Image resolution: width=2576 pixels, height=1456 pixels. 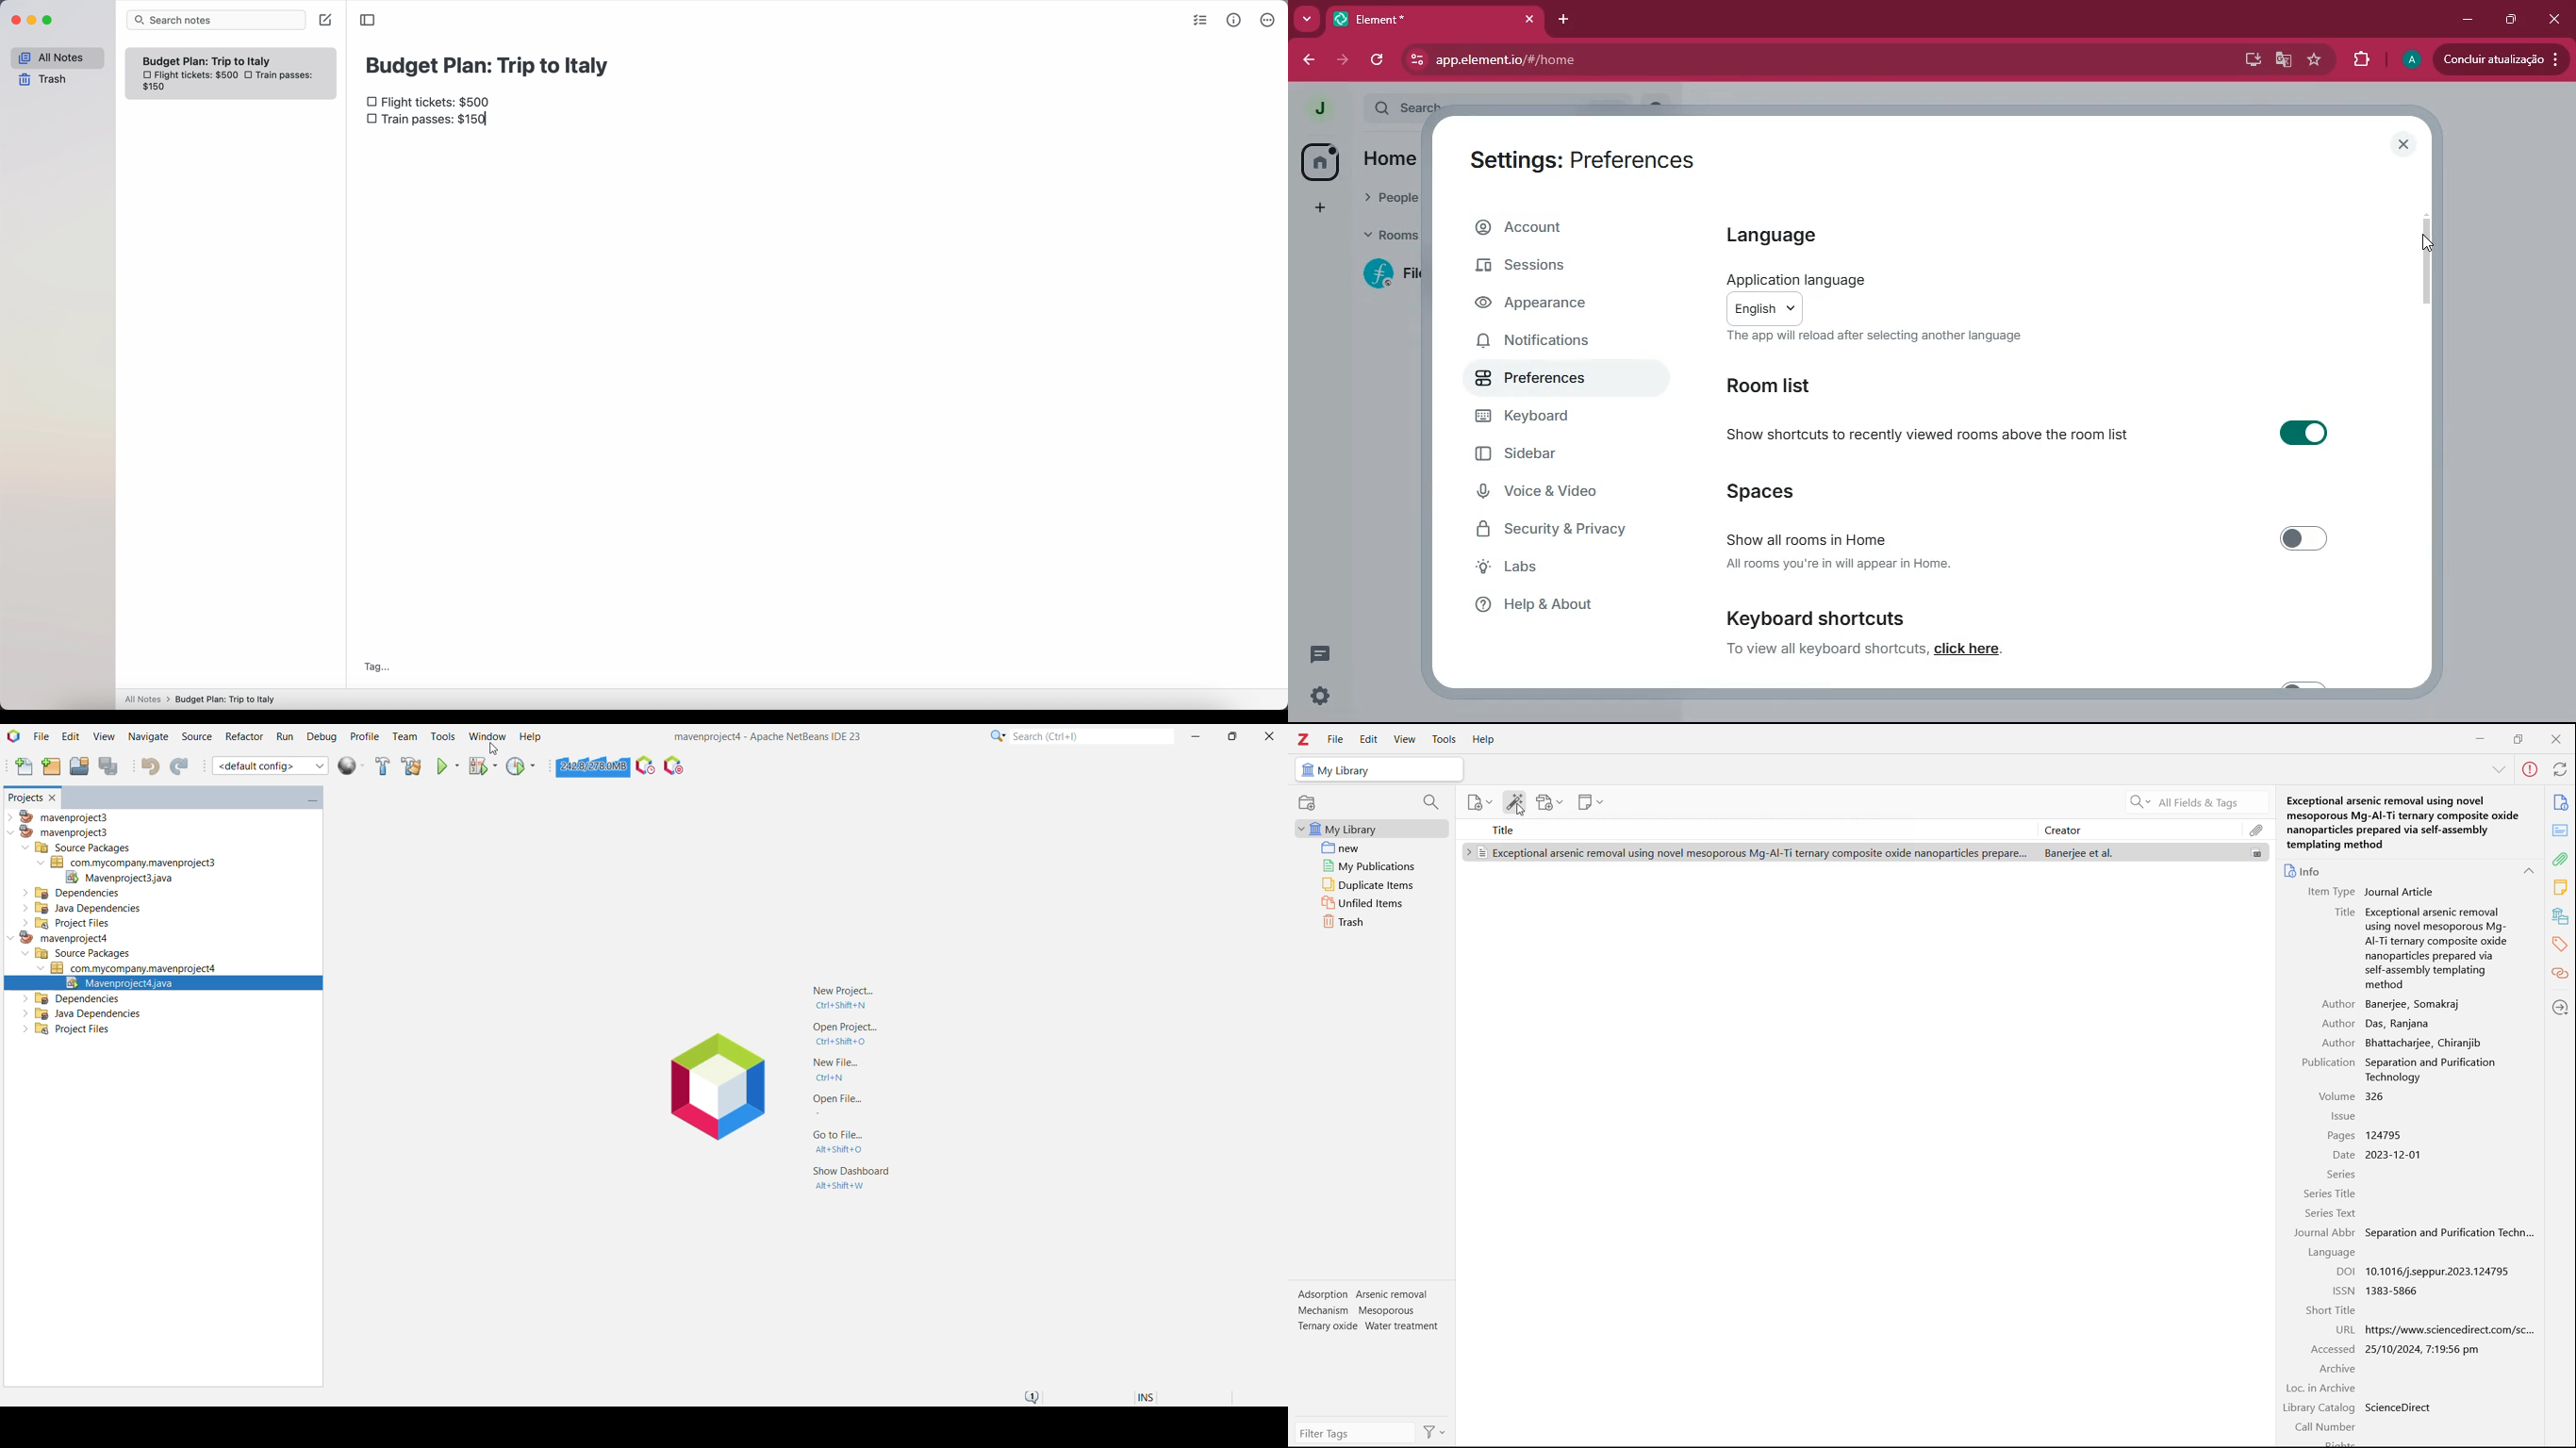 I want to click on 326, so click(x=2376, y=1096).